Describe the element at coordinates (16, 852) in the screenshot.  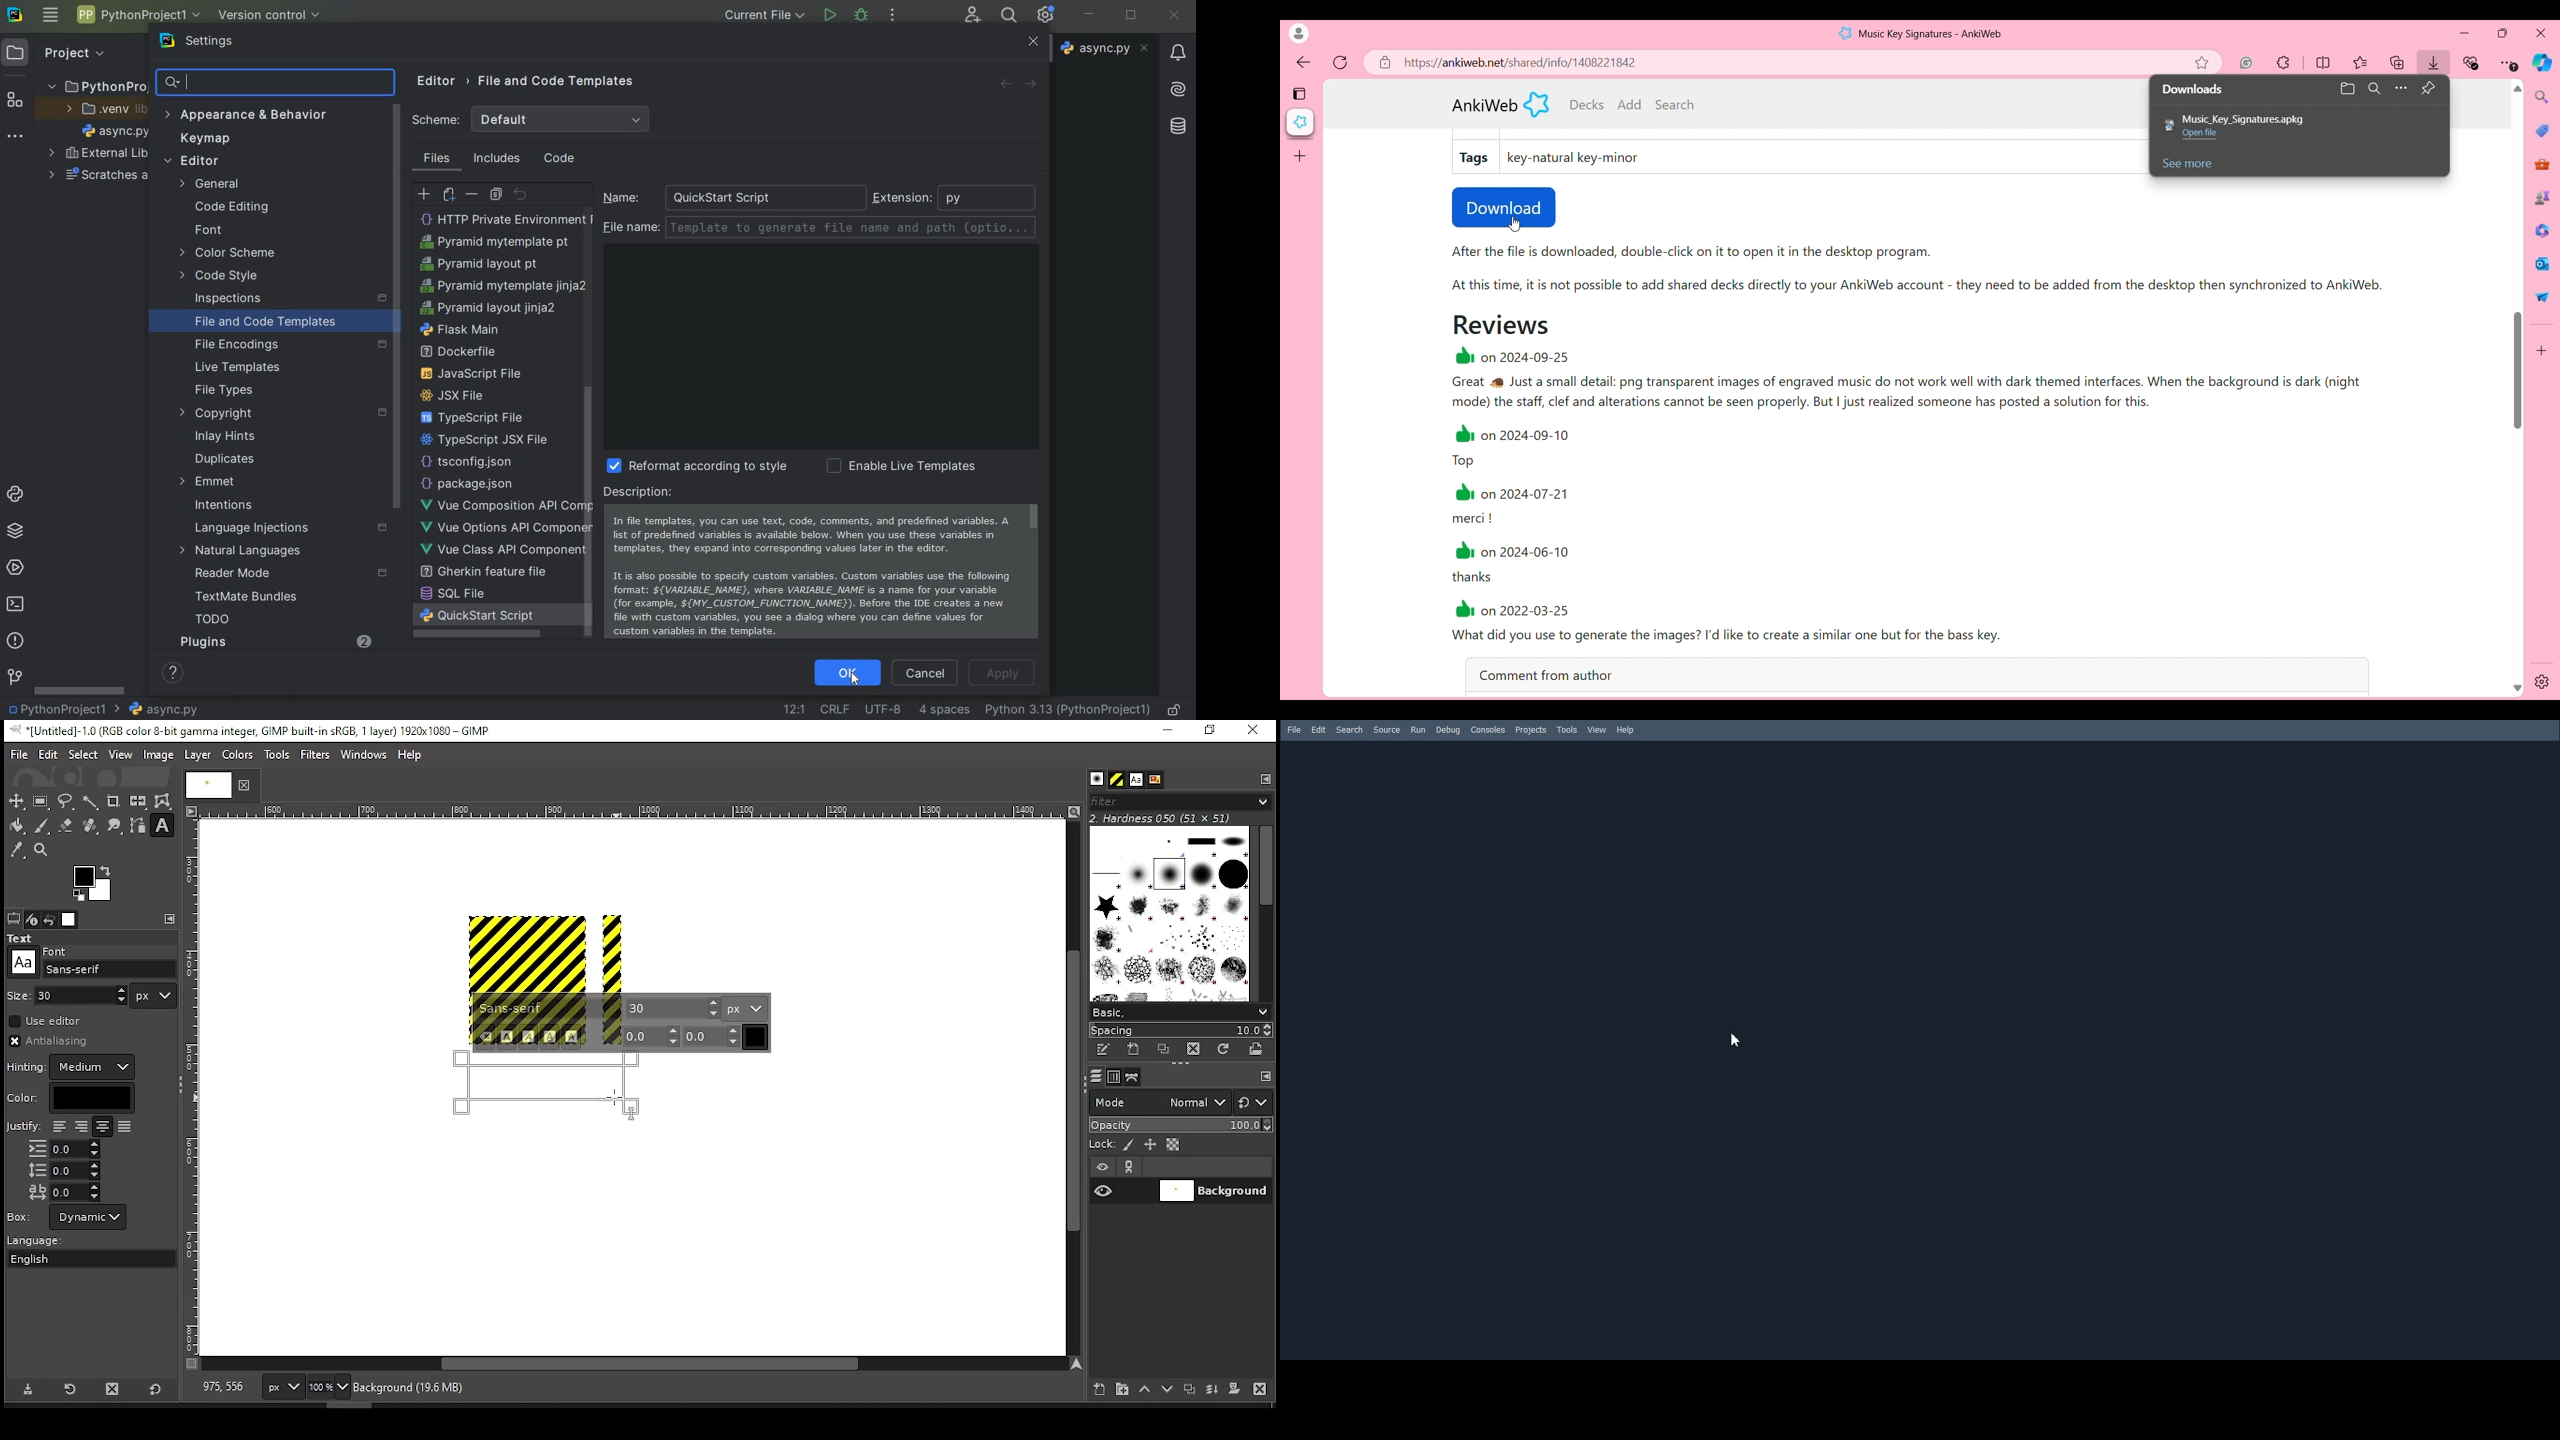
I see `color picker tool` at that location.